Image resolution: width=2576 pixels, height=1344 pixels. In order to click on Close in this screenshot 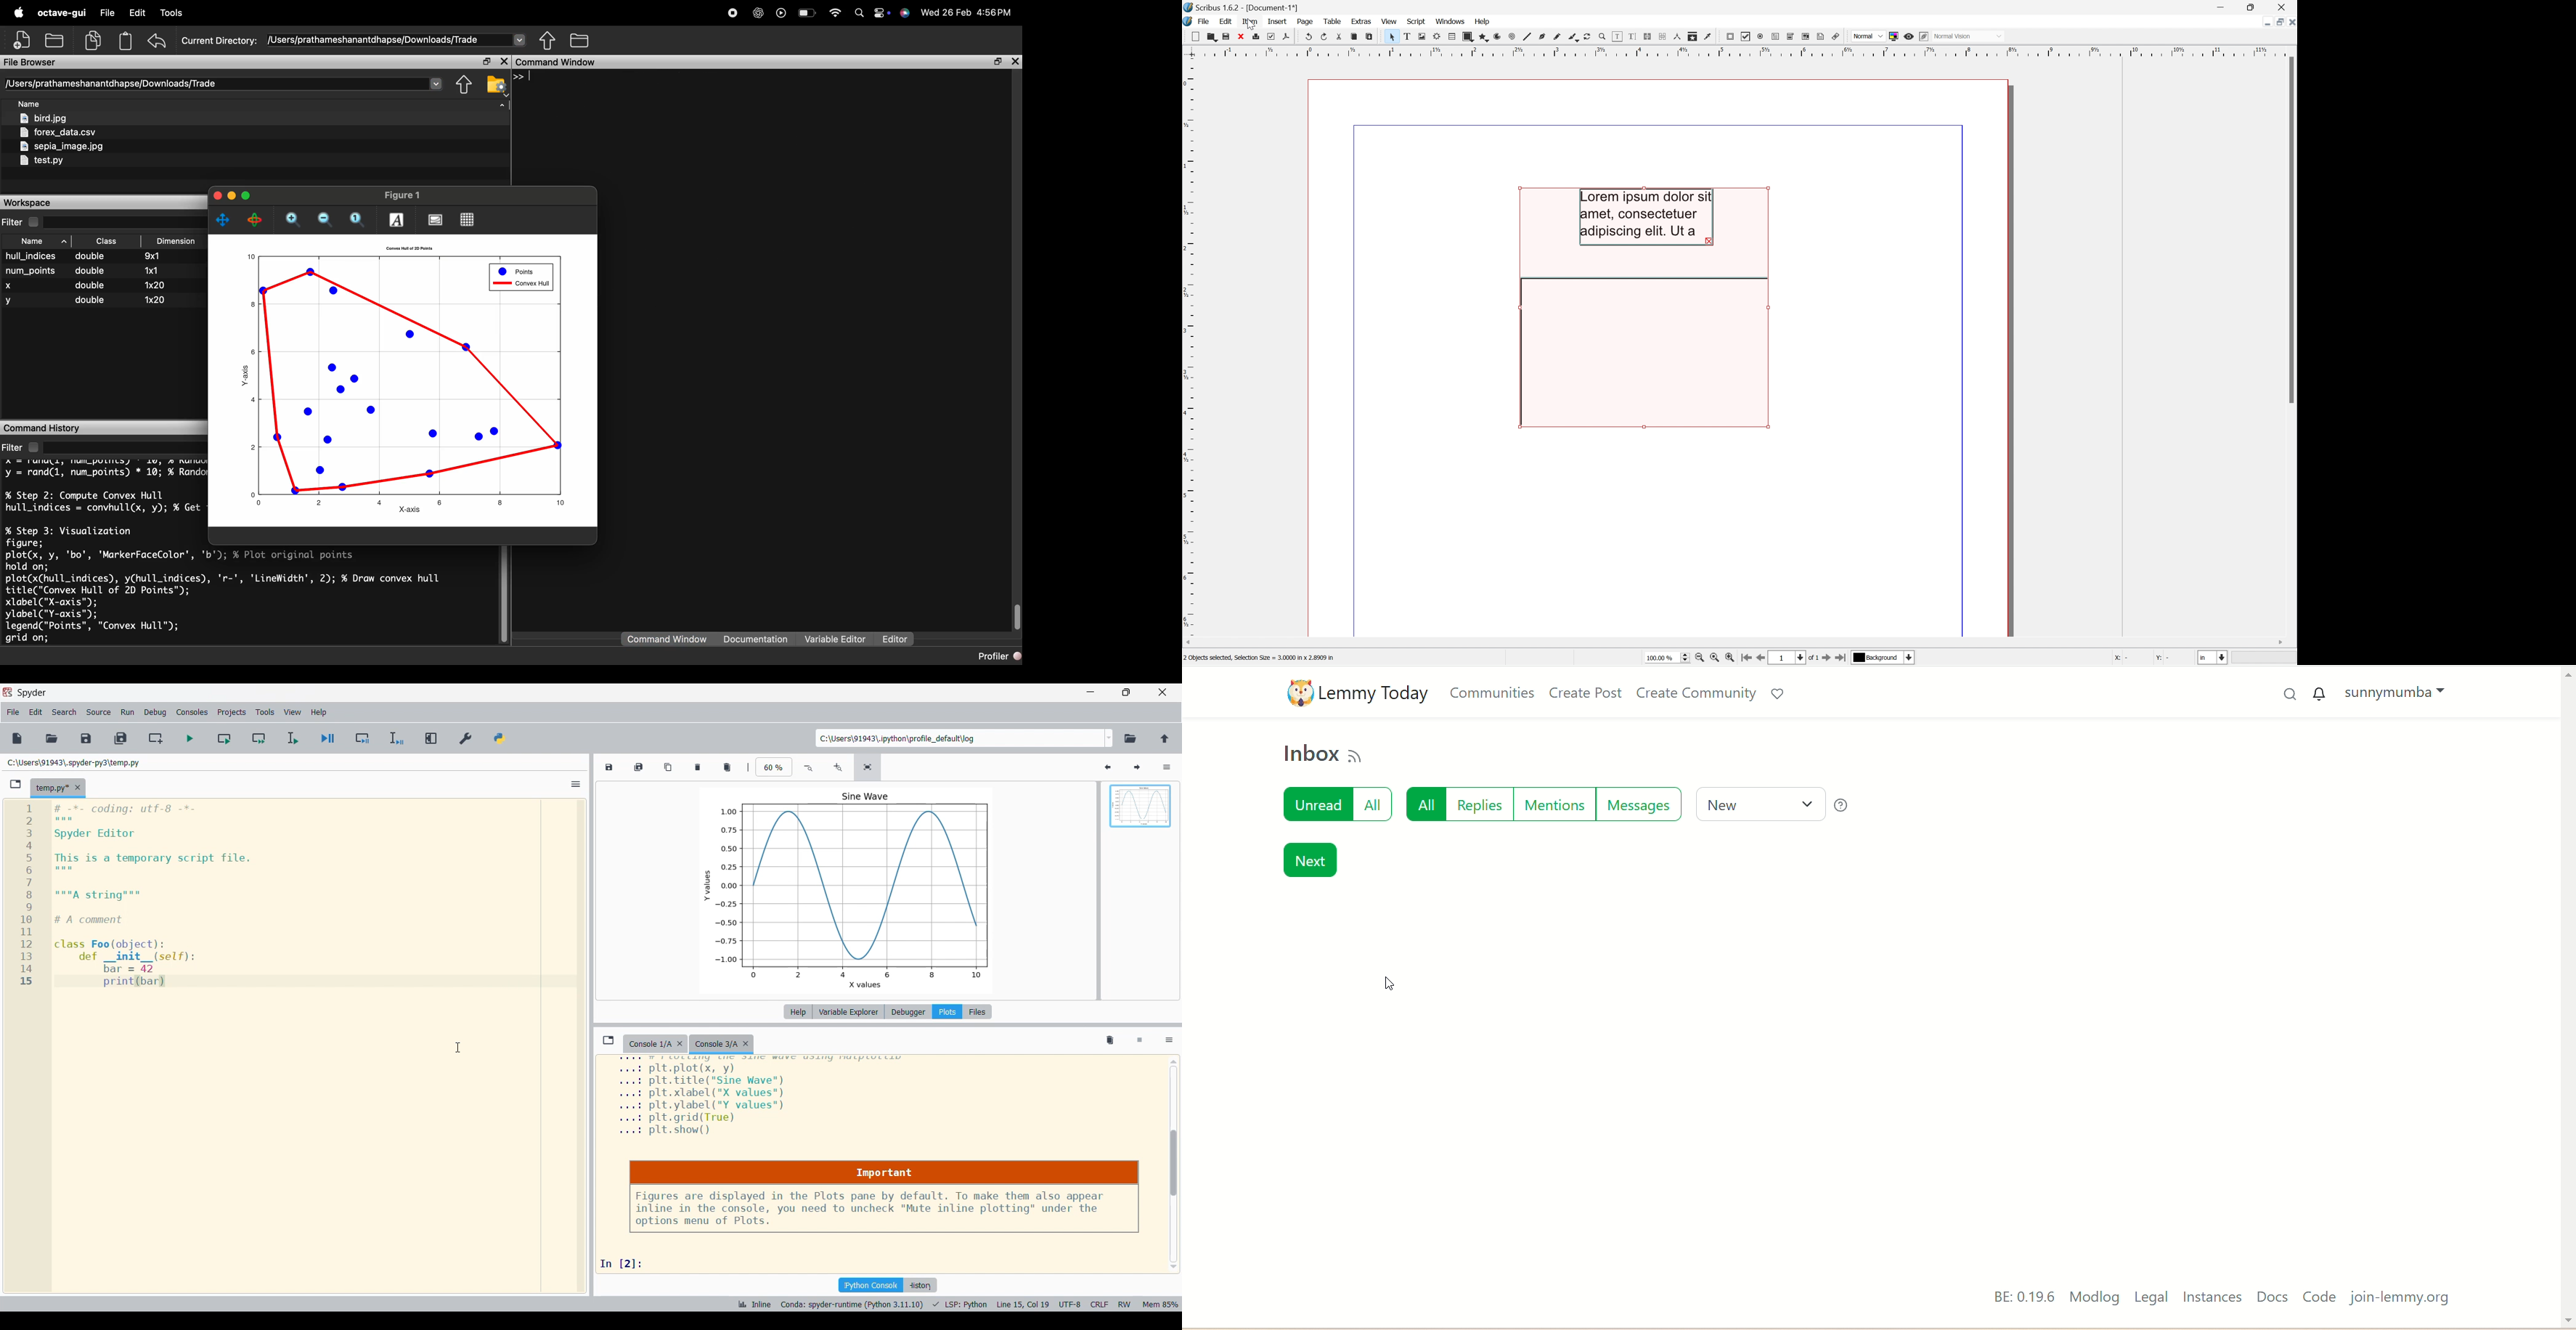, I will do `click(1241, 36)`.